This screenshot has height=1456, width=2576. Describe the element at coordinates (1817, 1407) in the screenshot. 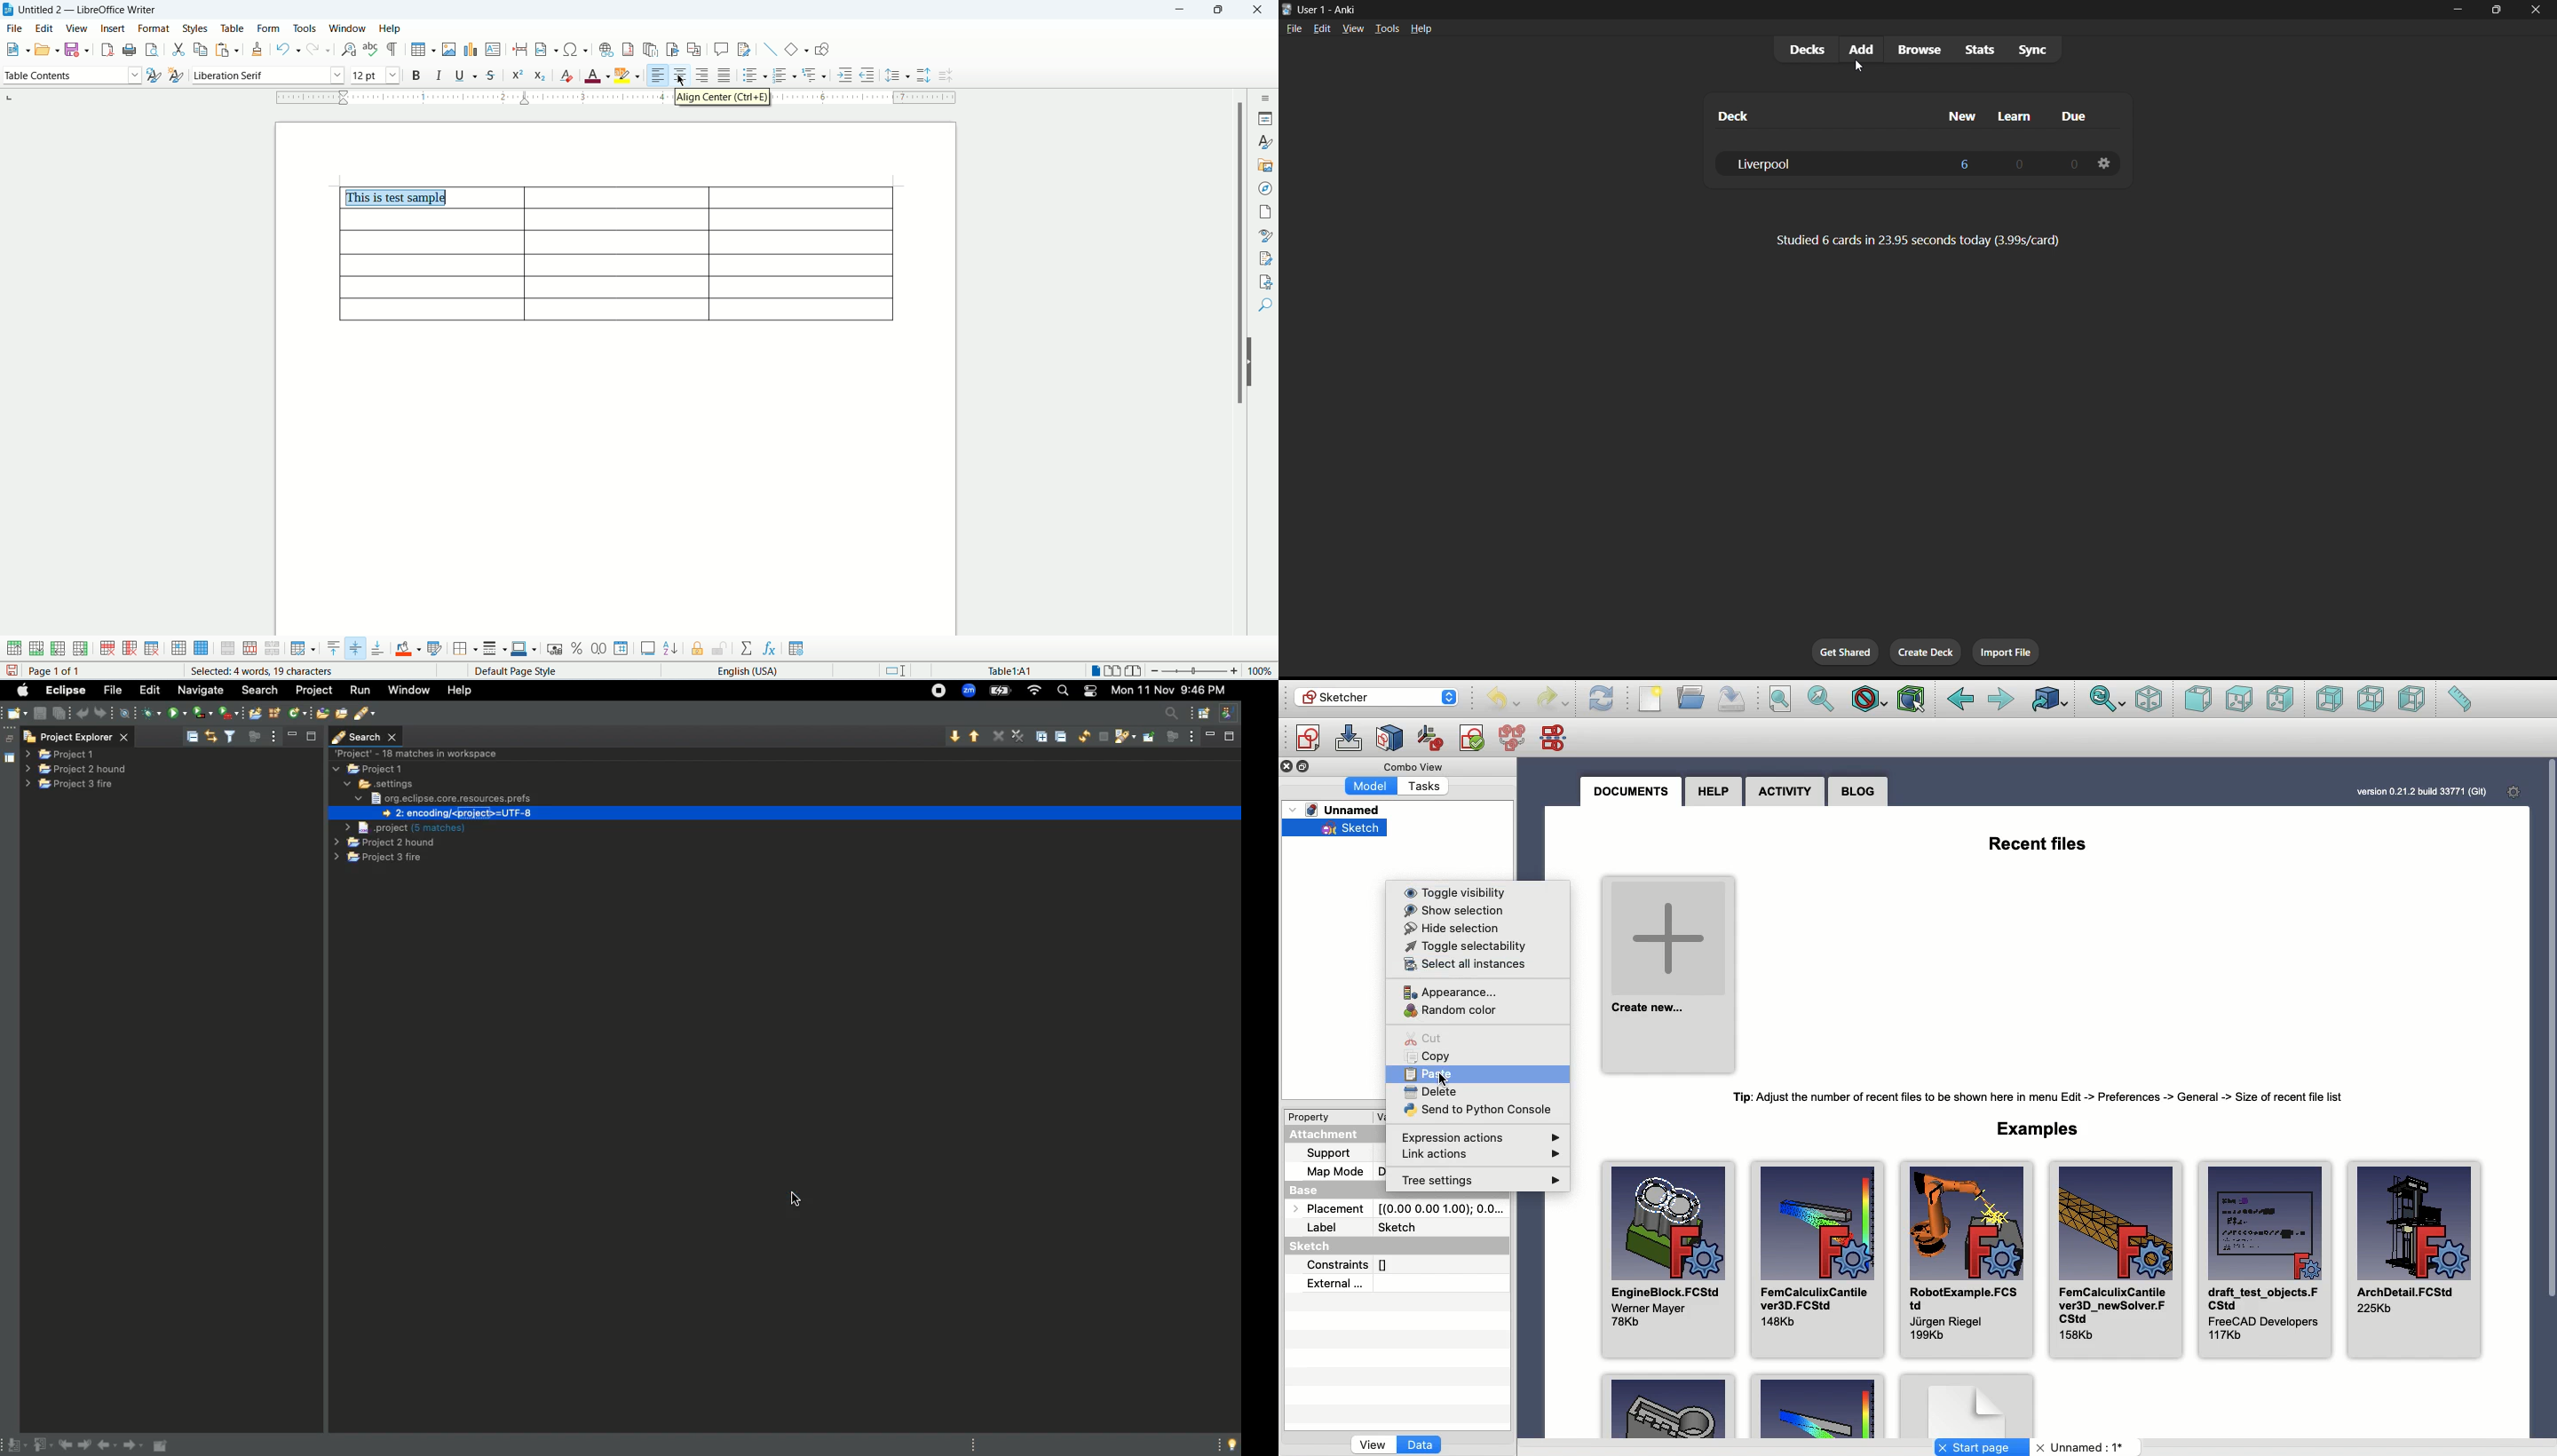

I see `Examples` at that location.